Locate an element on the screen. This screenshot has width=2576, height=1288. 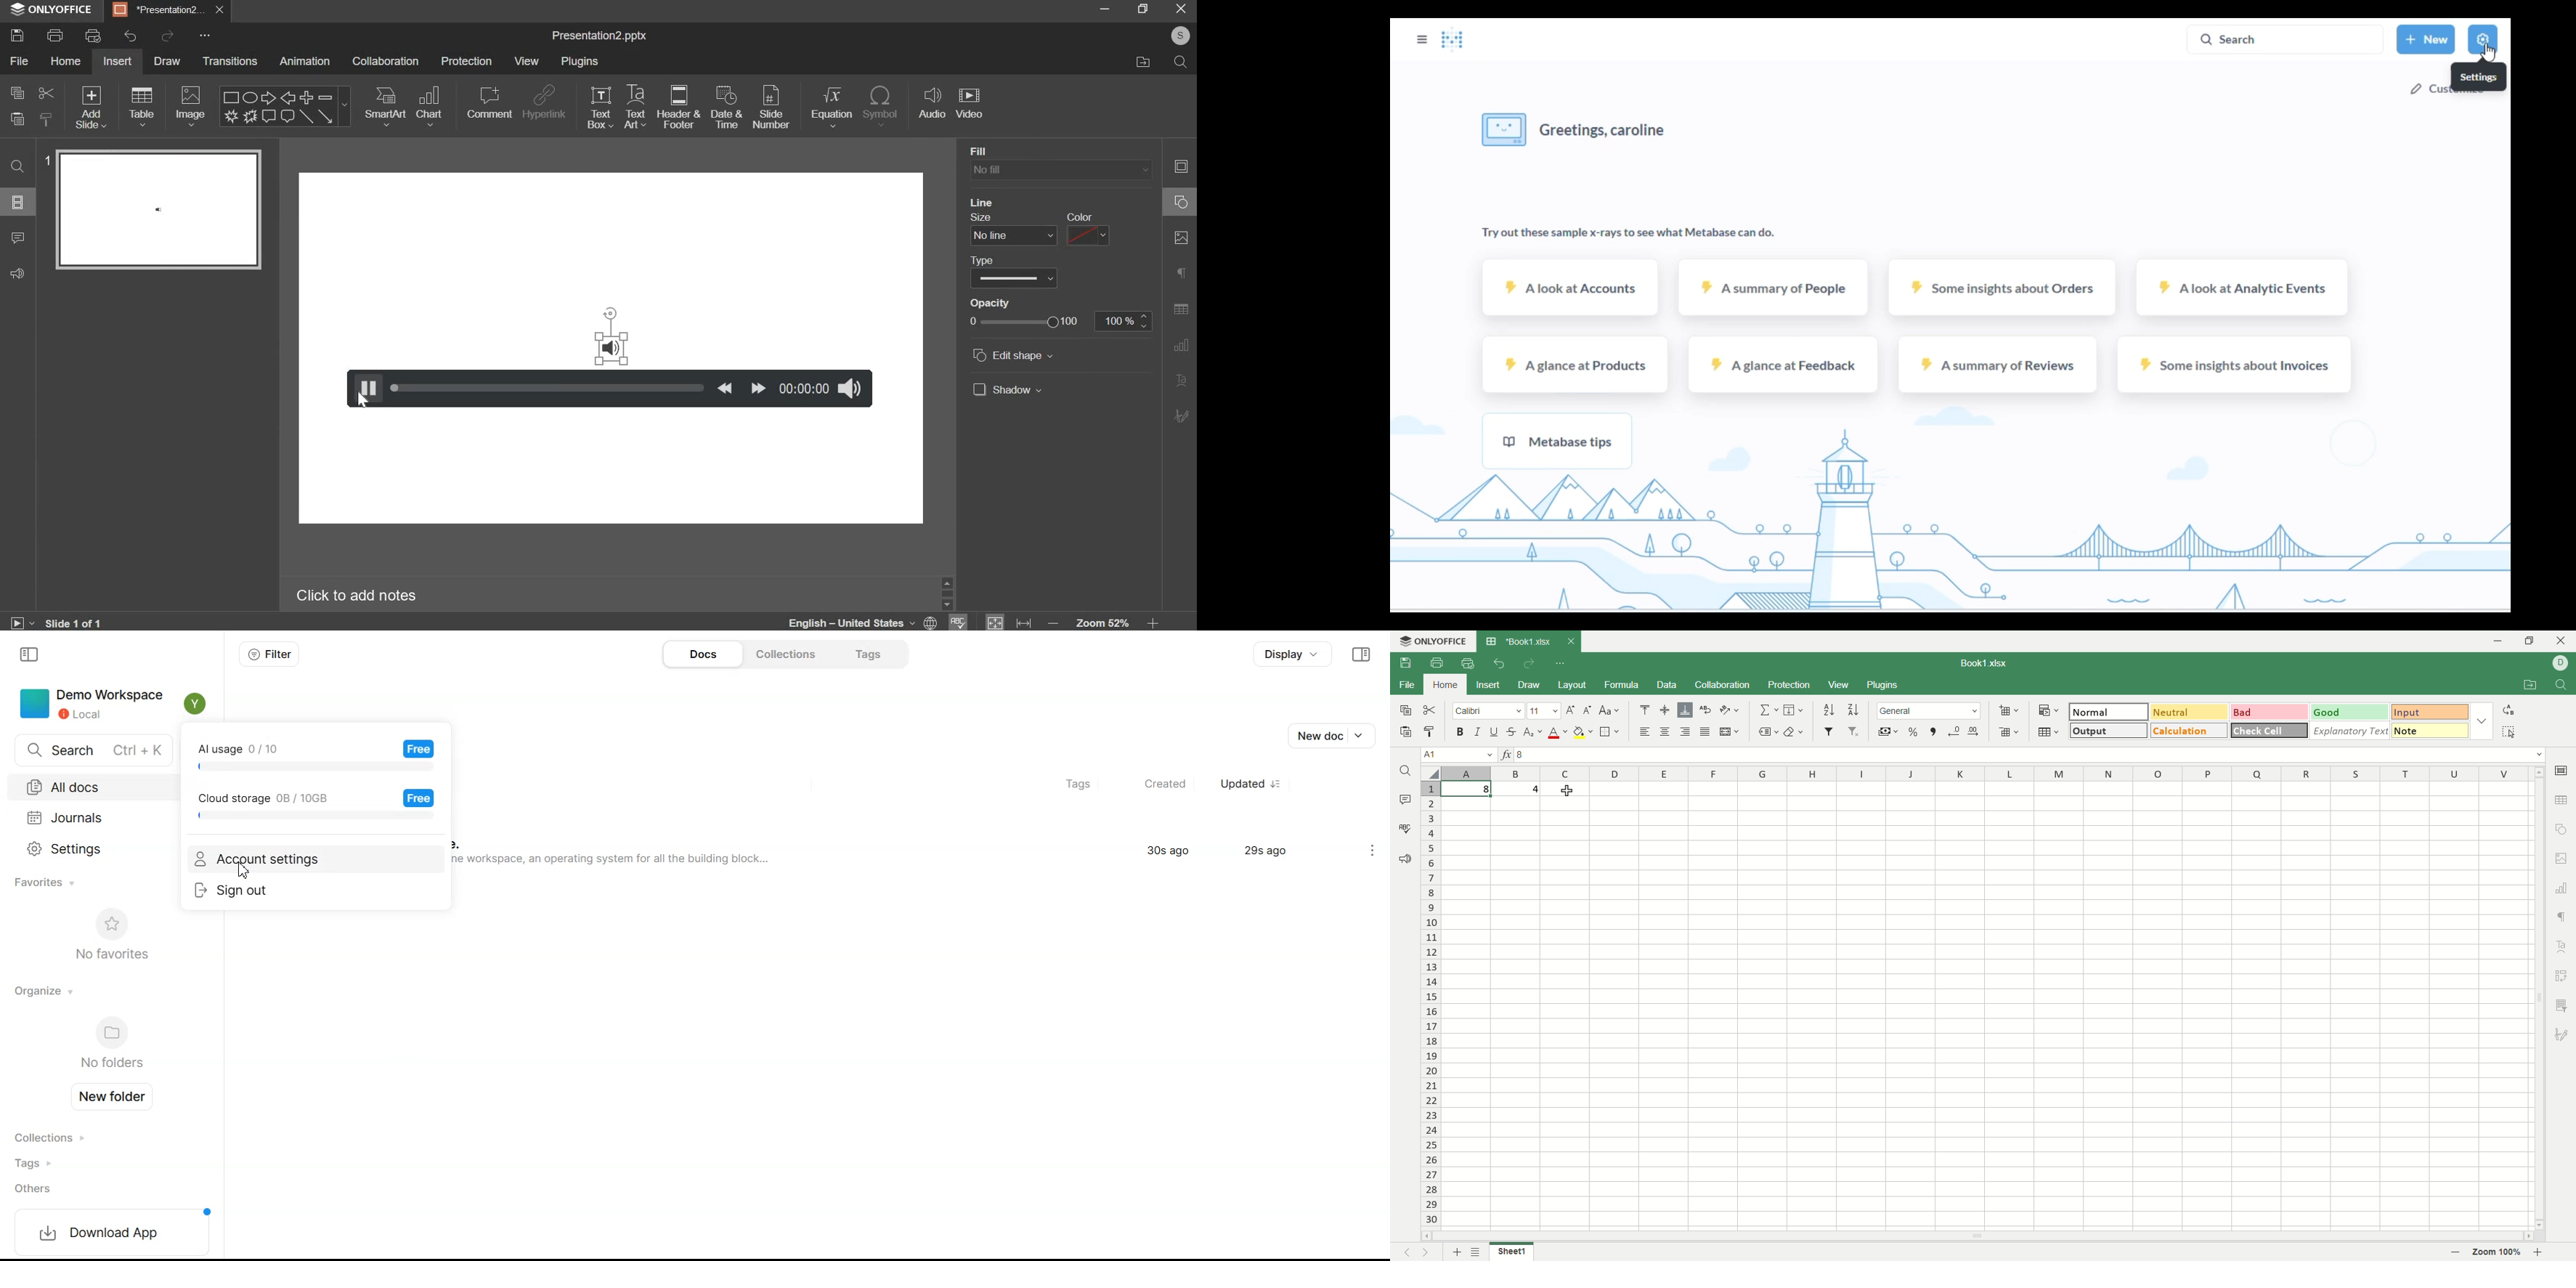
comment is located at coordinates (490, 99).